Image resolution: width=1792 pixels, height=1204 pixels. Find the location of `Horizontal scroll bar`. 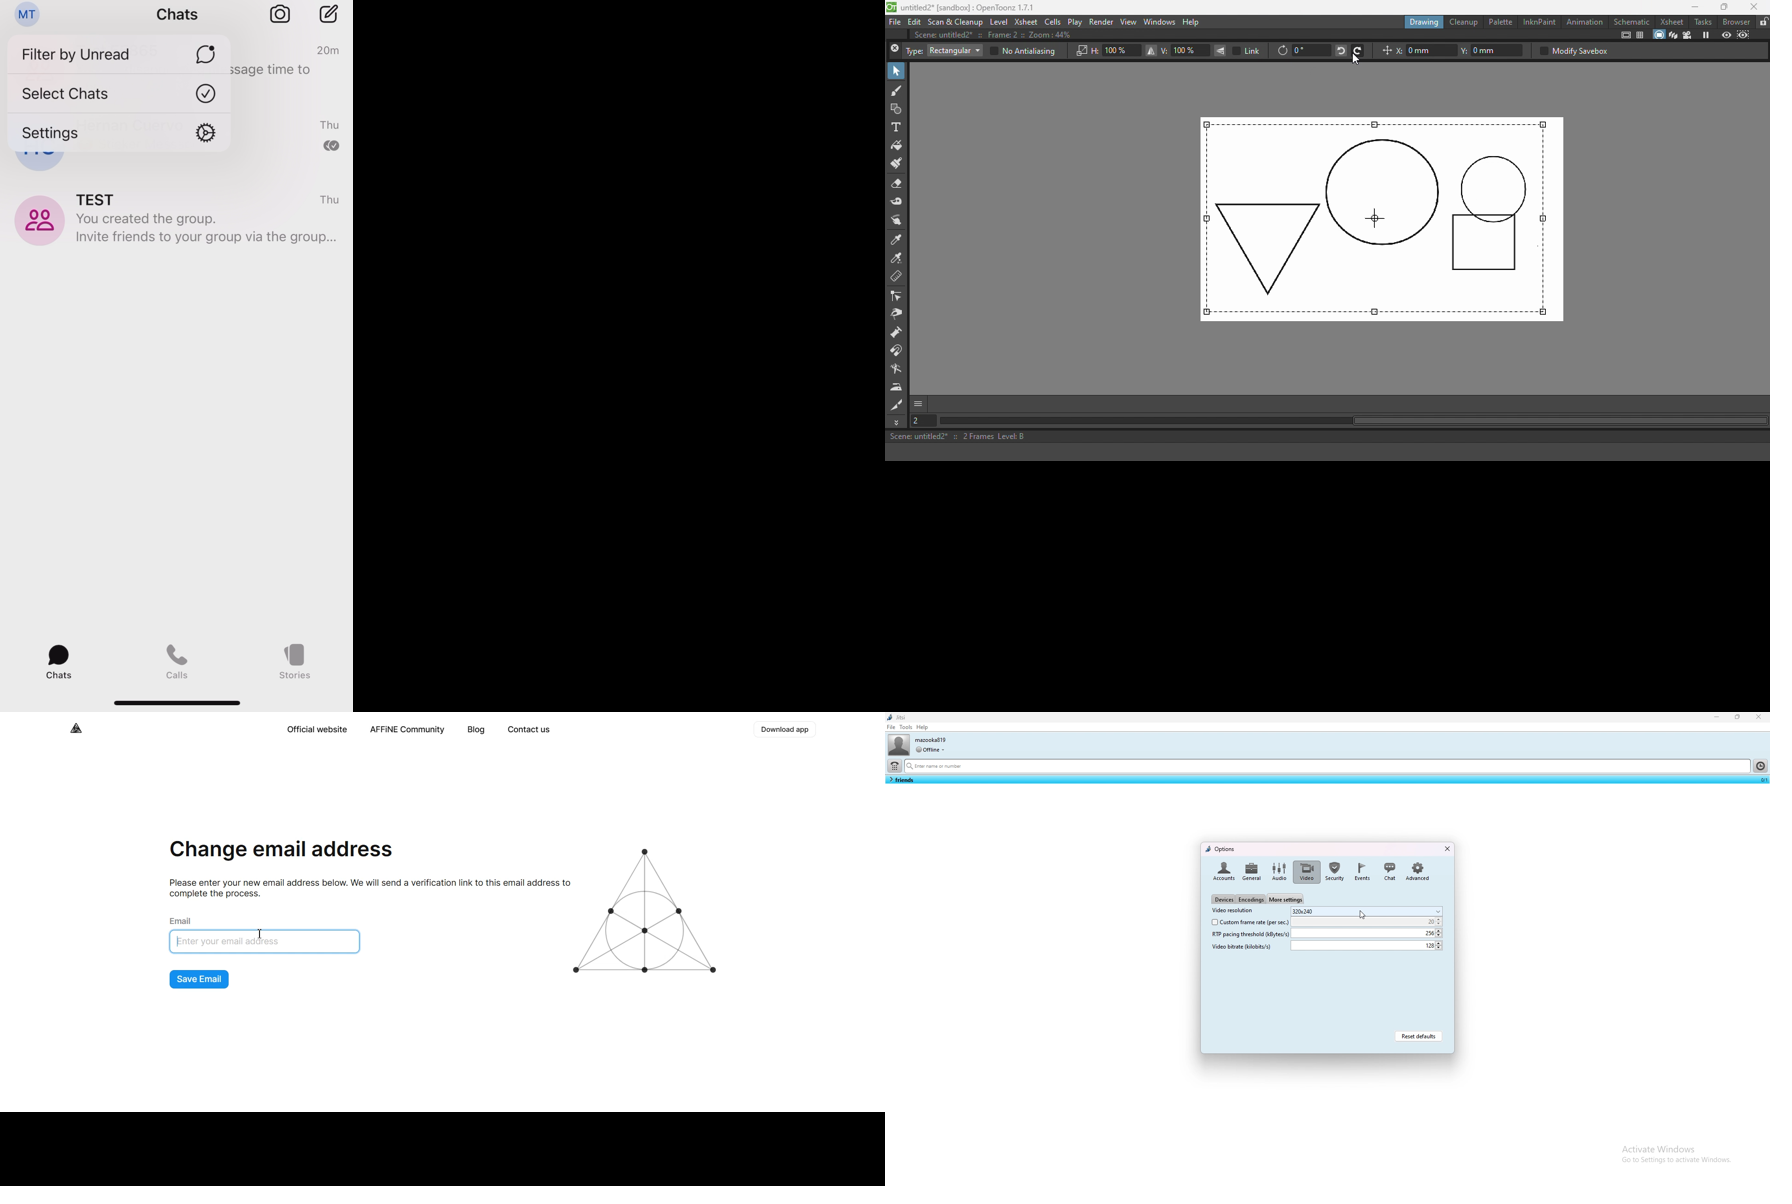

Horizontal scroll bar is located at coordinates (1360, 422).